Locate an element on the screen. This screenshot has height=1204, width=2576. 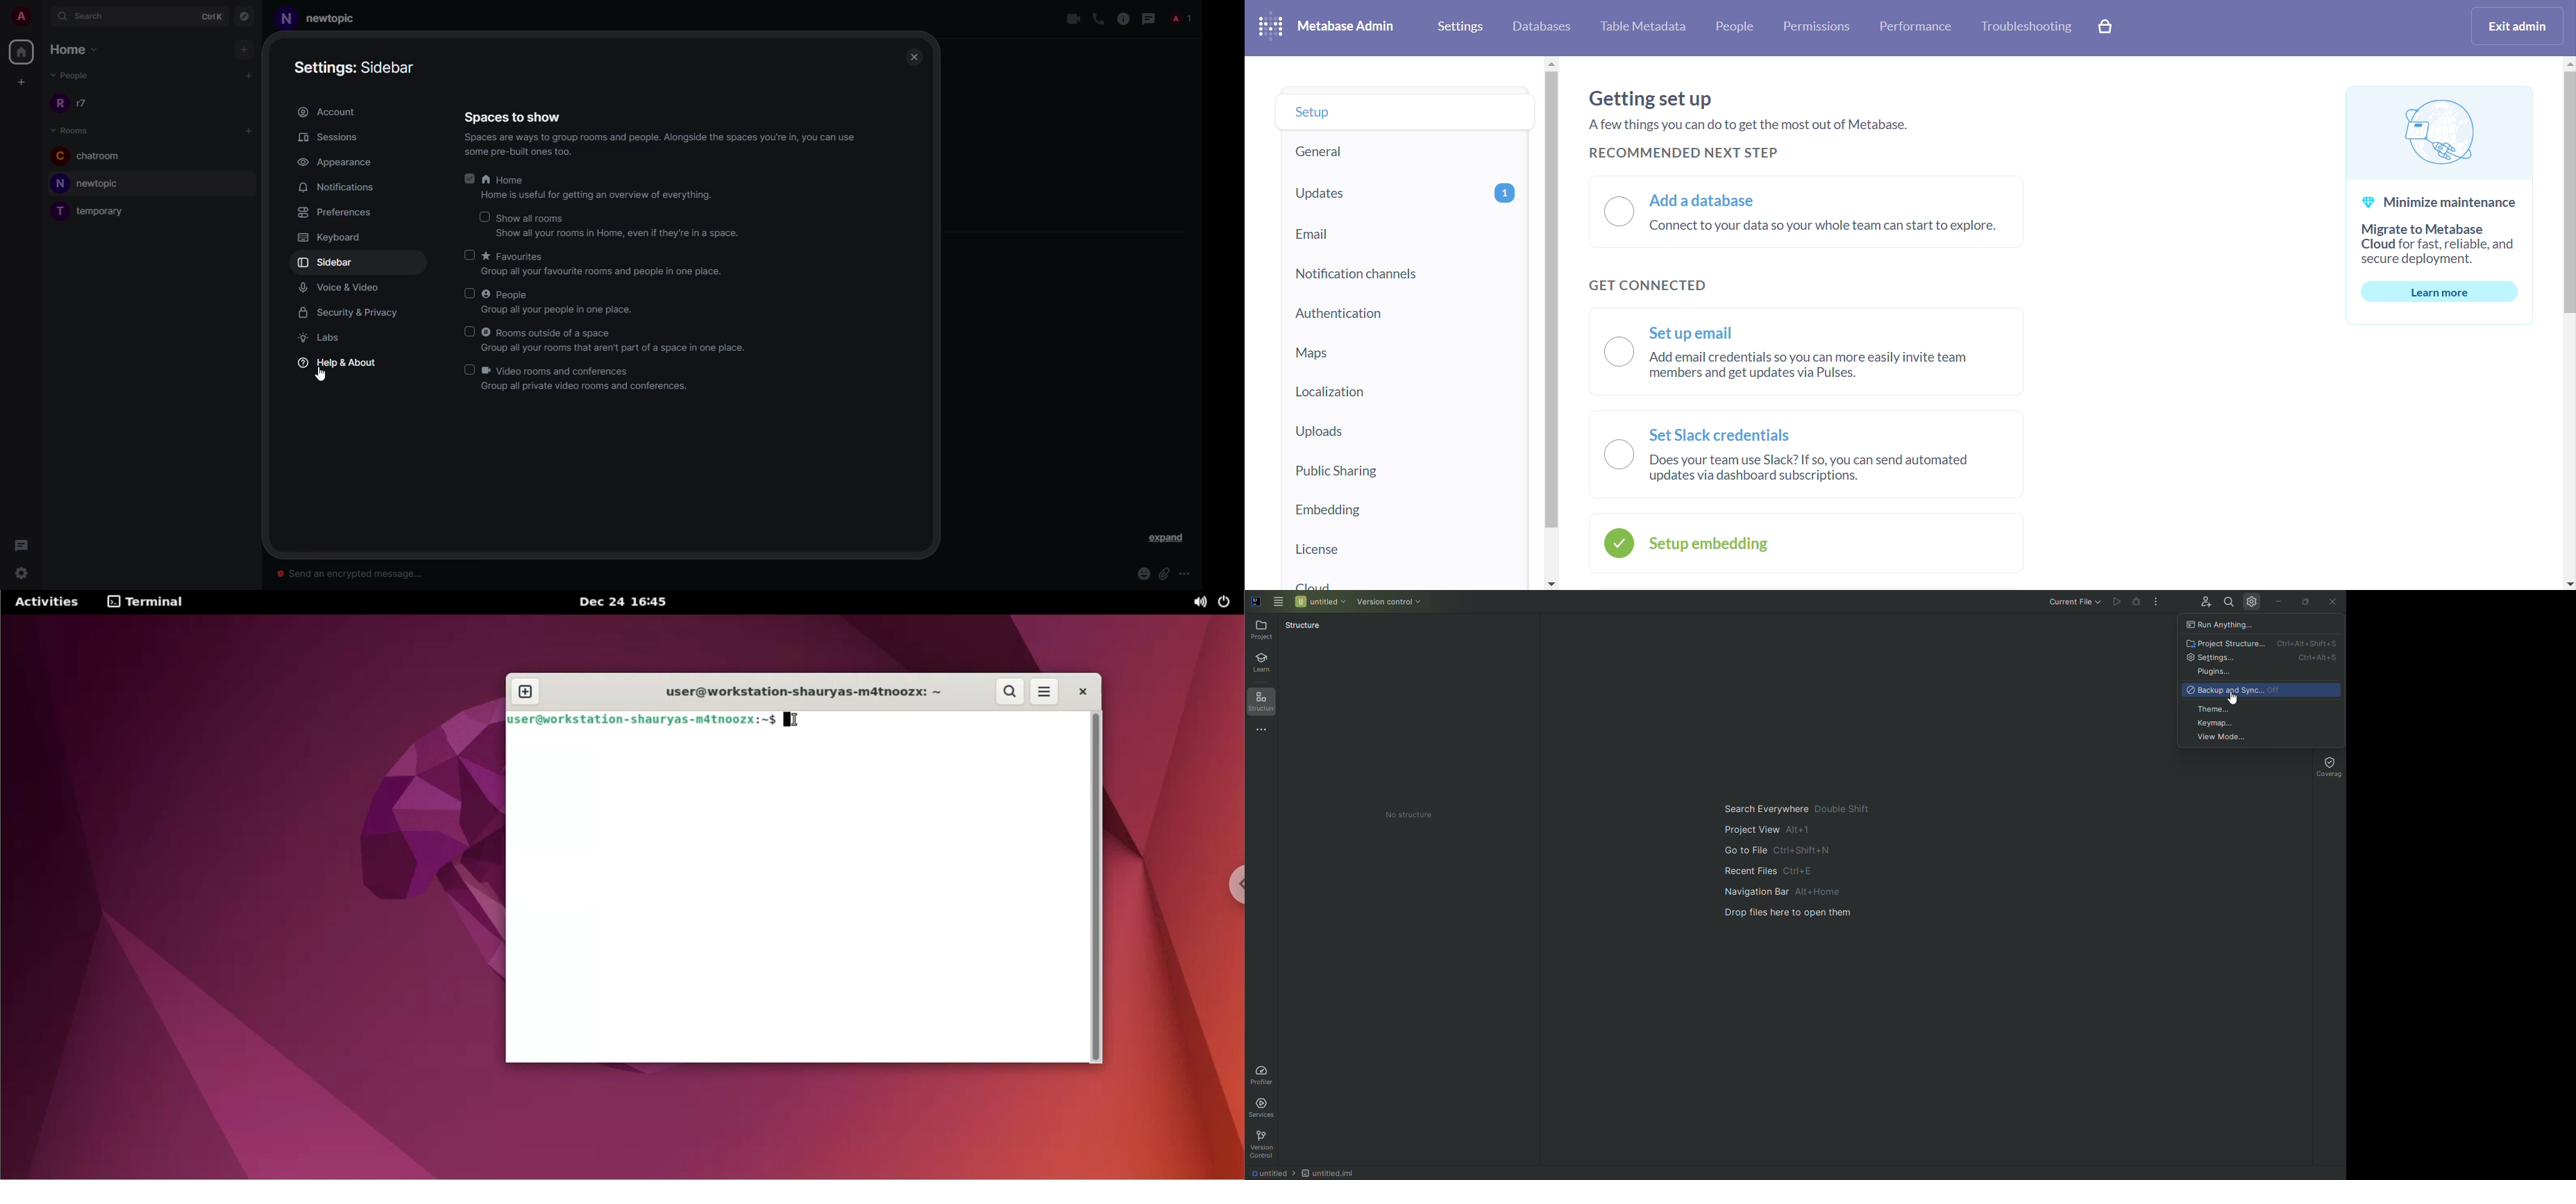
getting setup is located at coordinates (1653, 99).